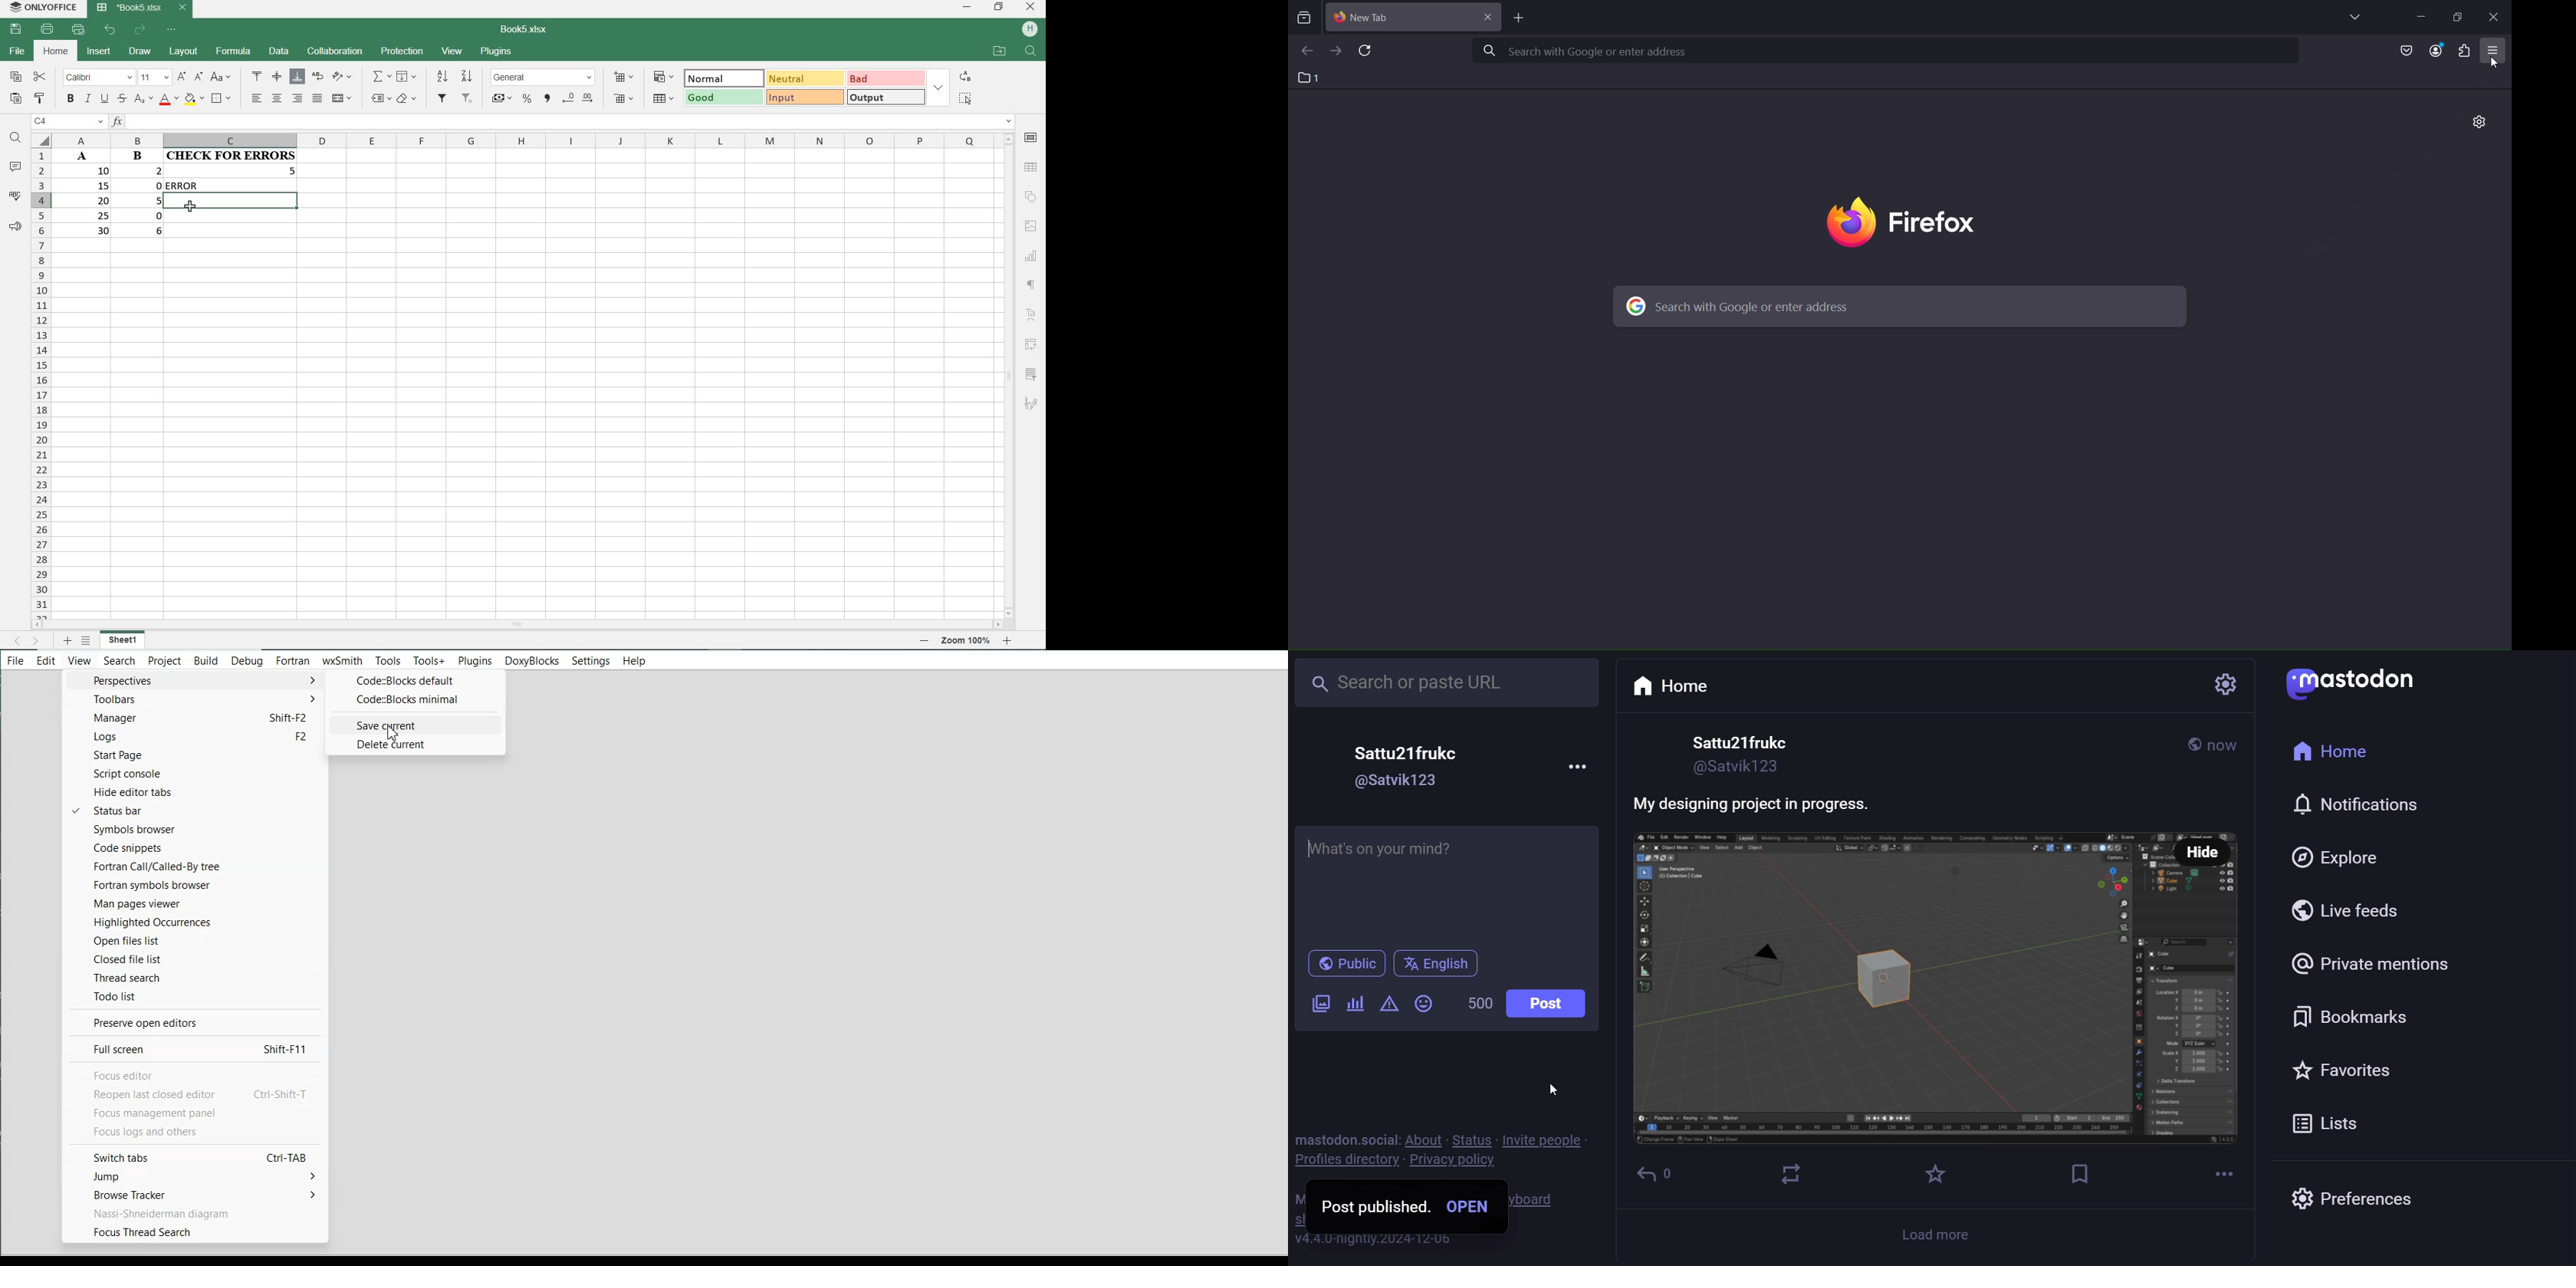 Image resolution: width=2576 pixels, height=1288 pixels. I want to click on CELLS A3:B3, so click(108, 192).